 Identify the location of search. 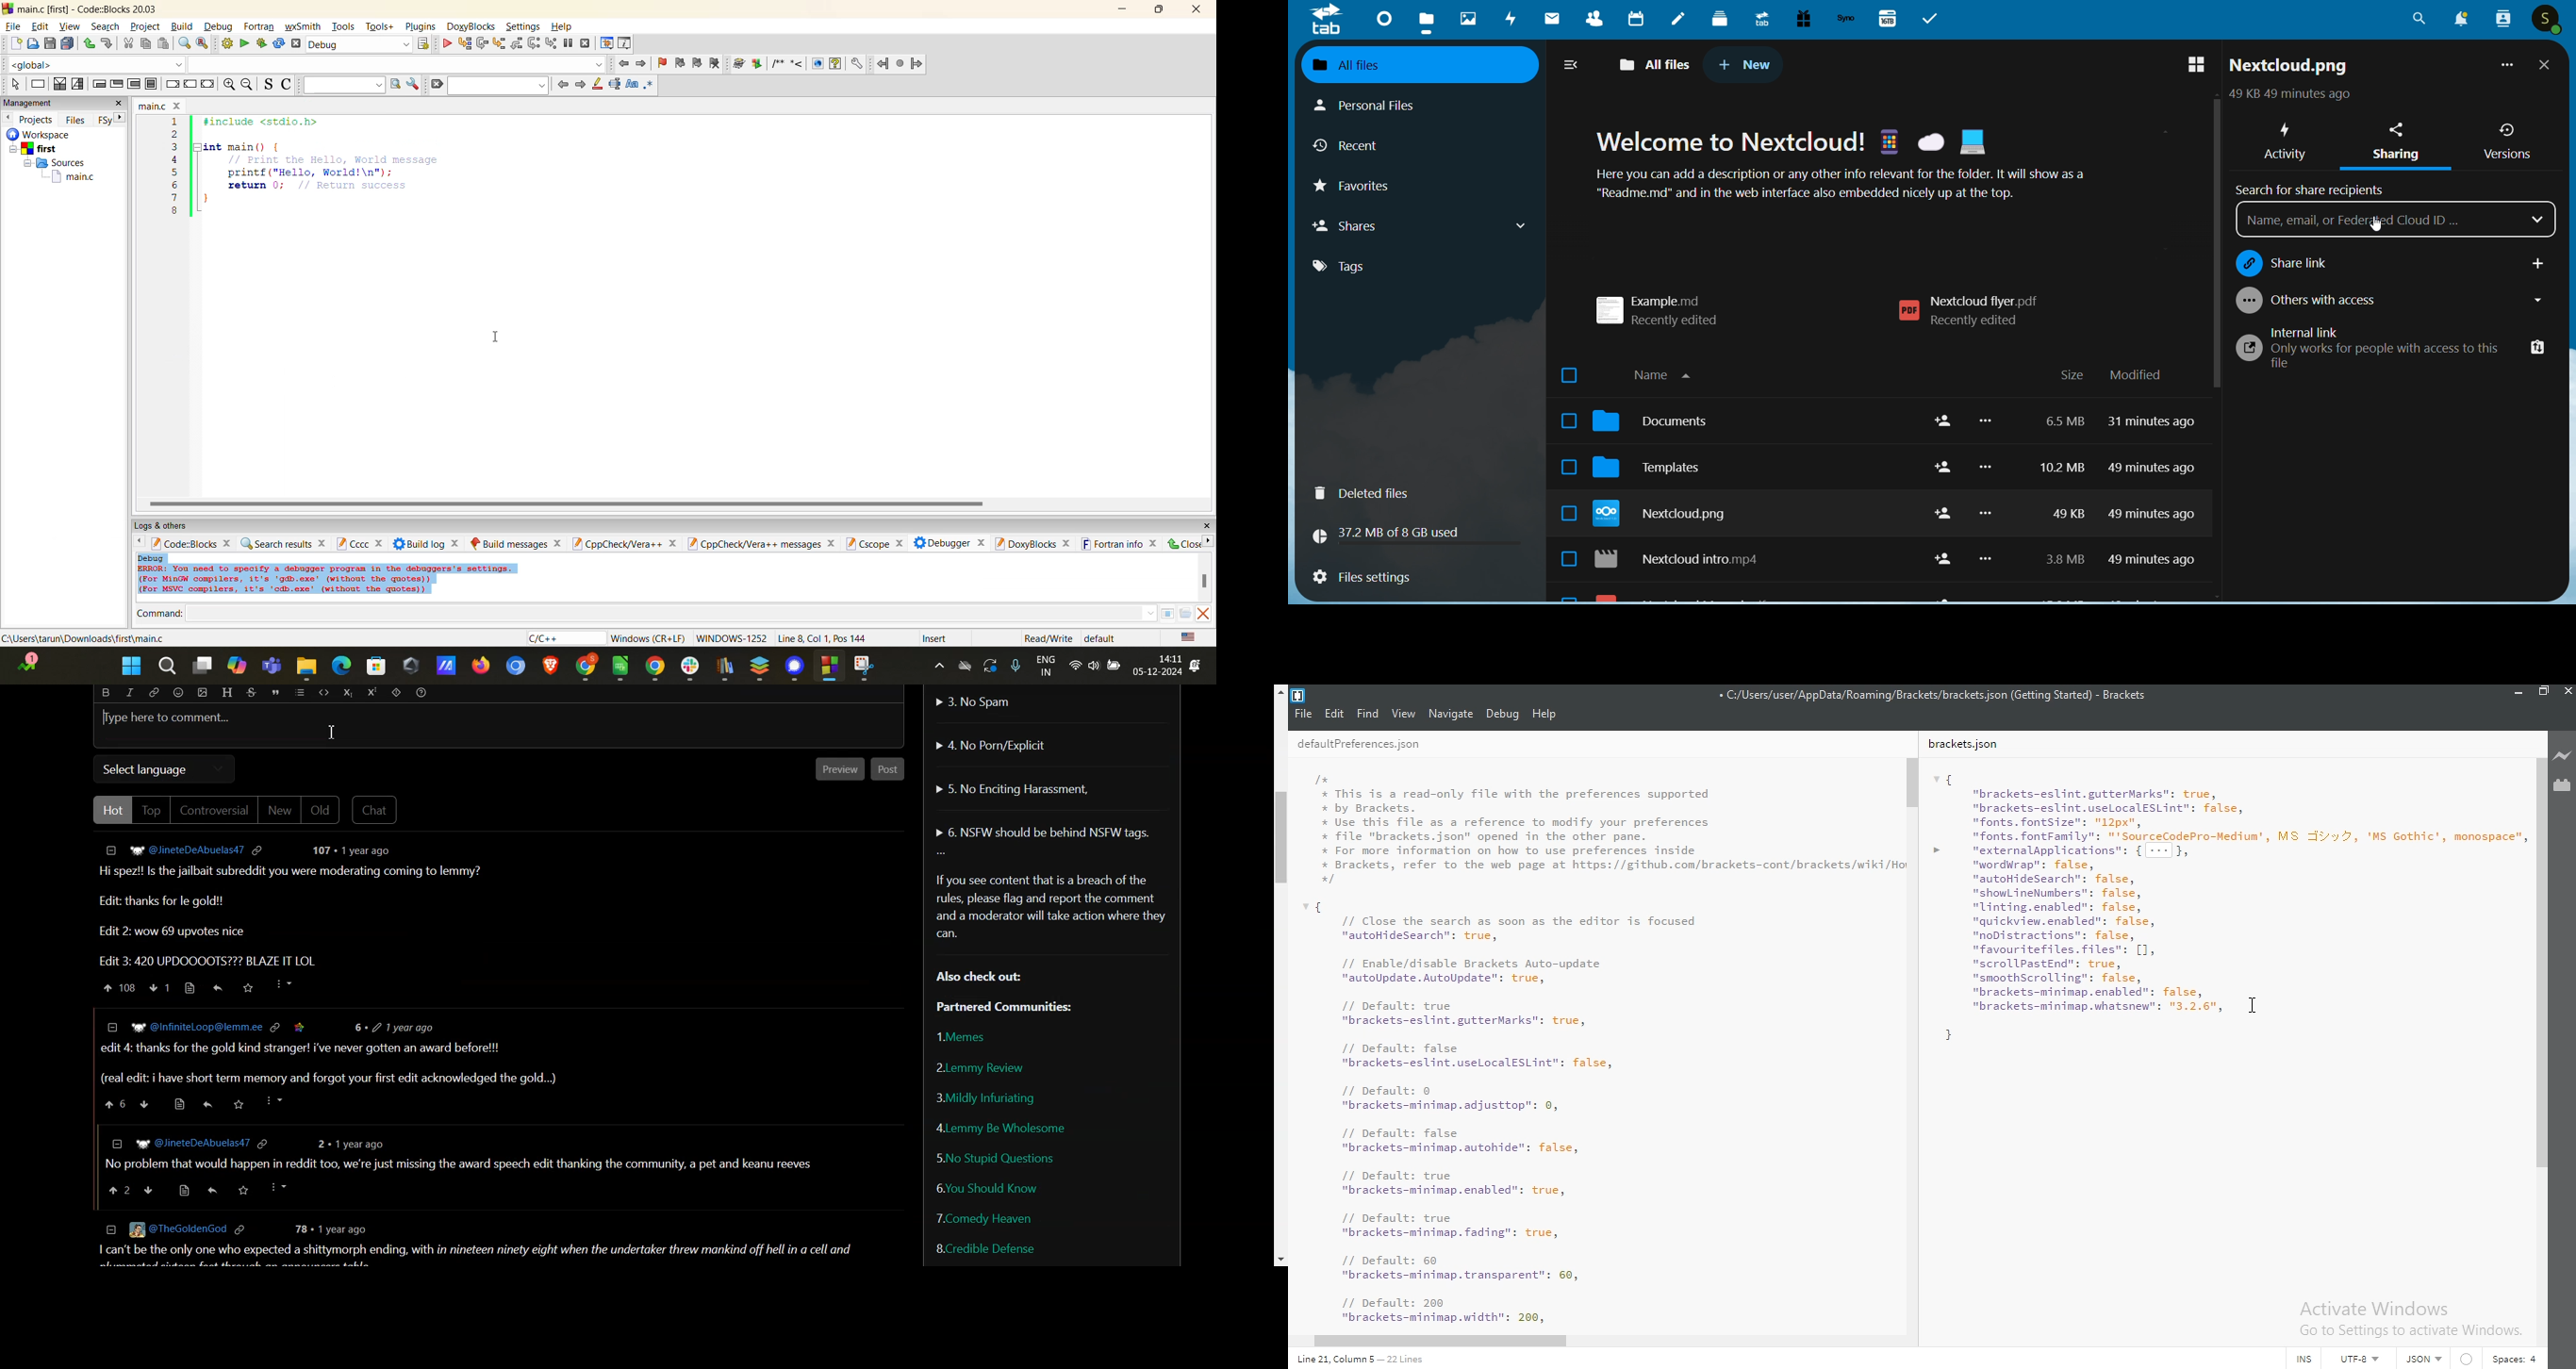
(106, 27).